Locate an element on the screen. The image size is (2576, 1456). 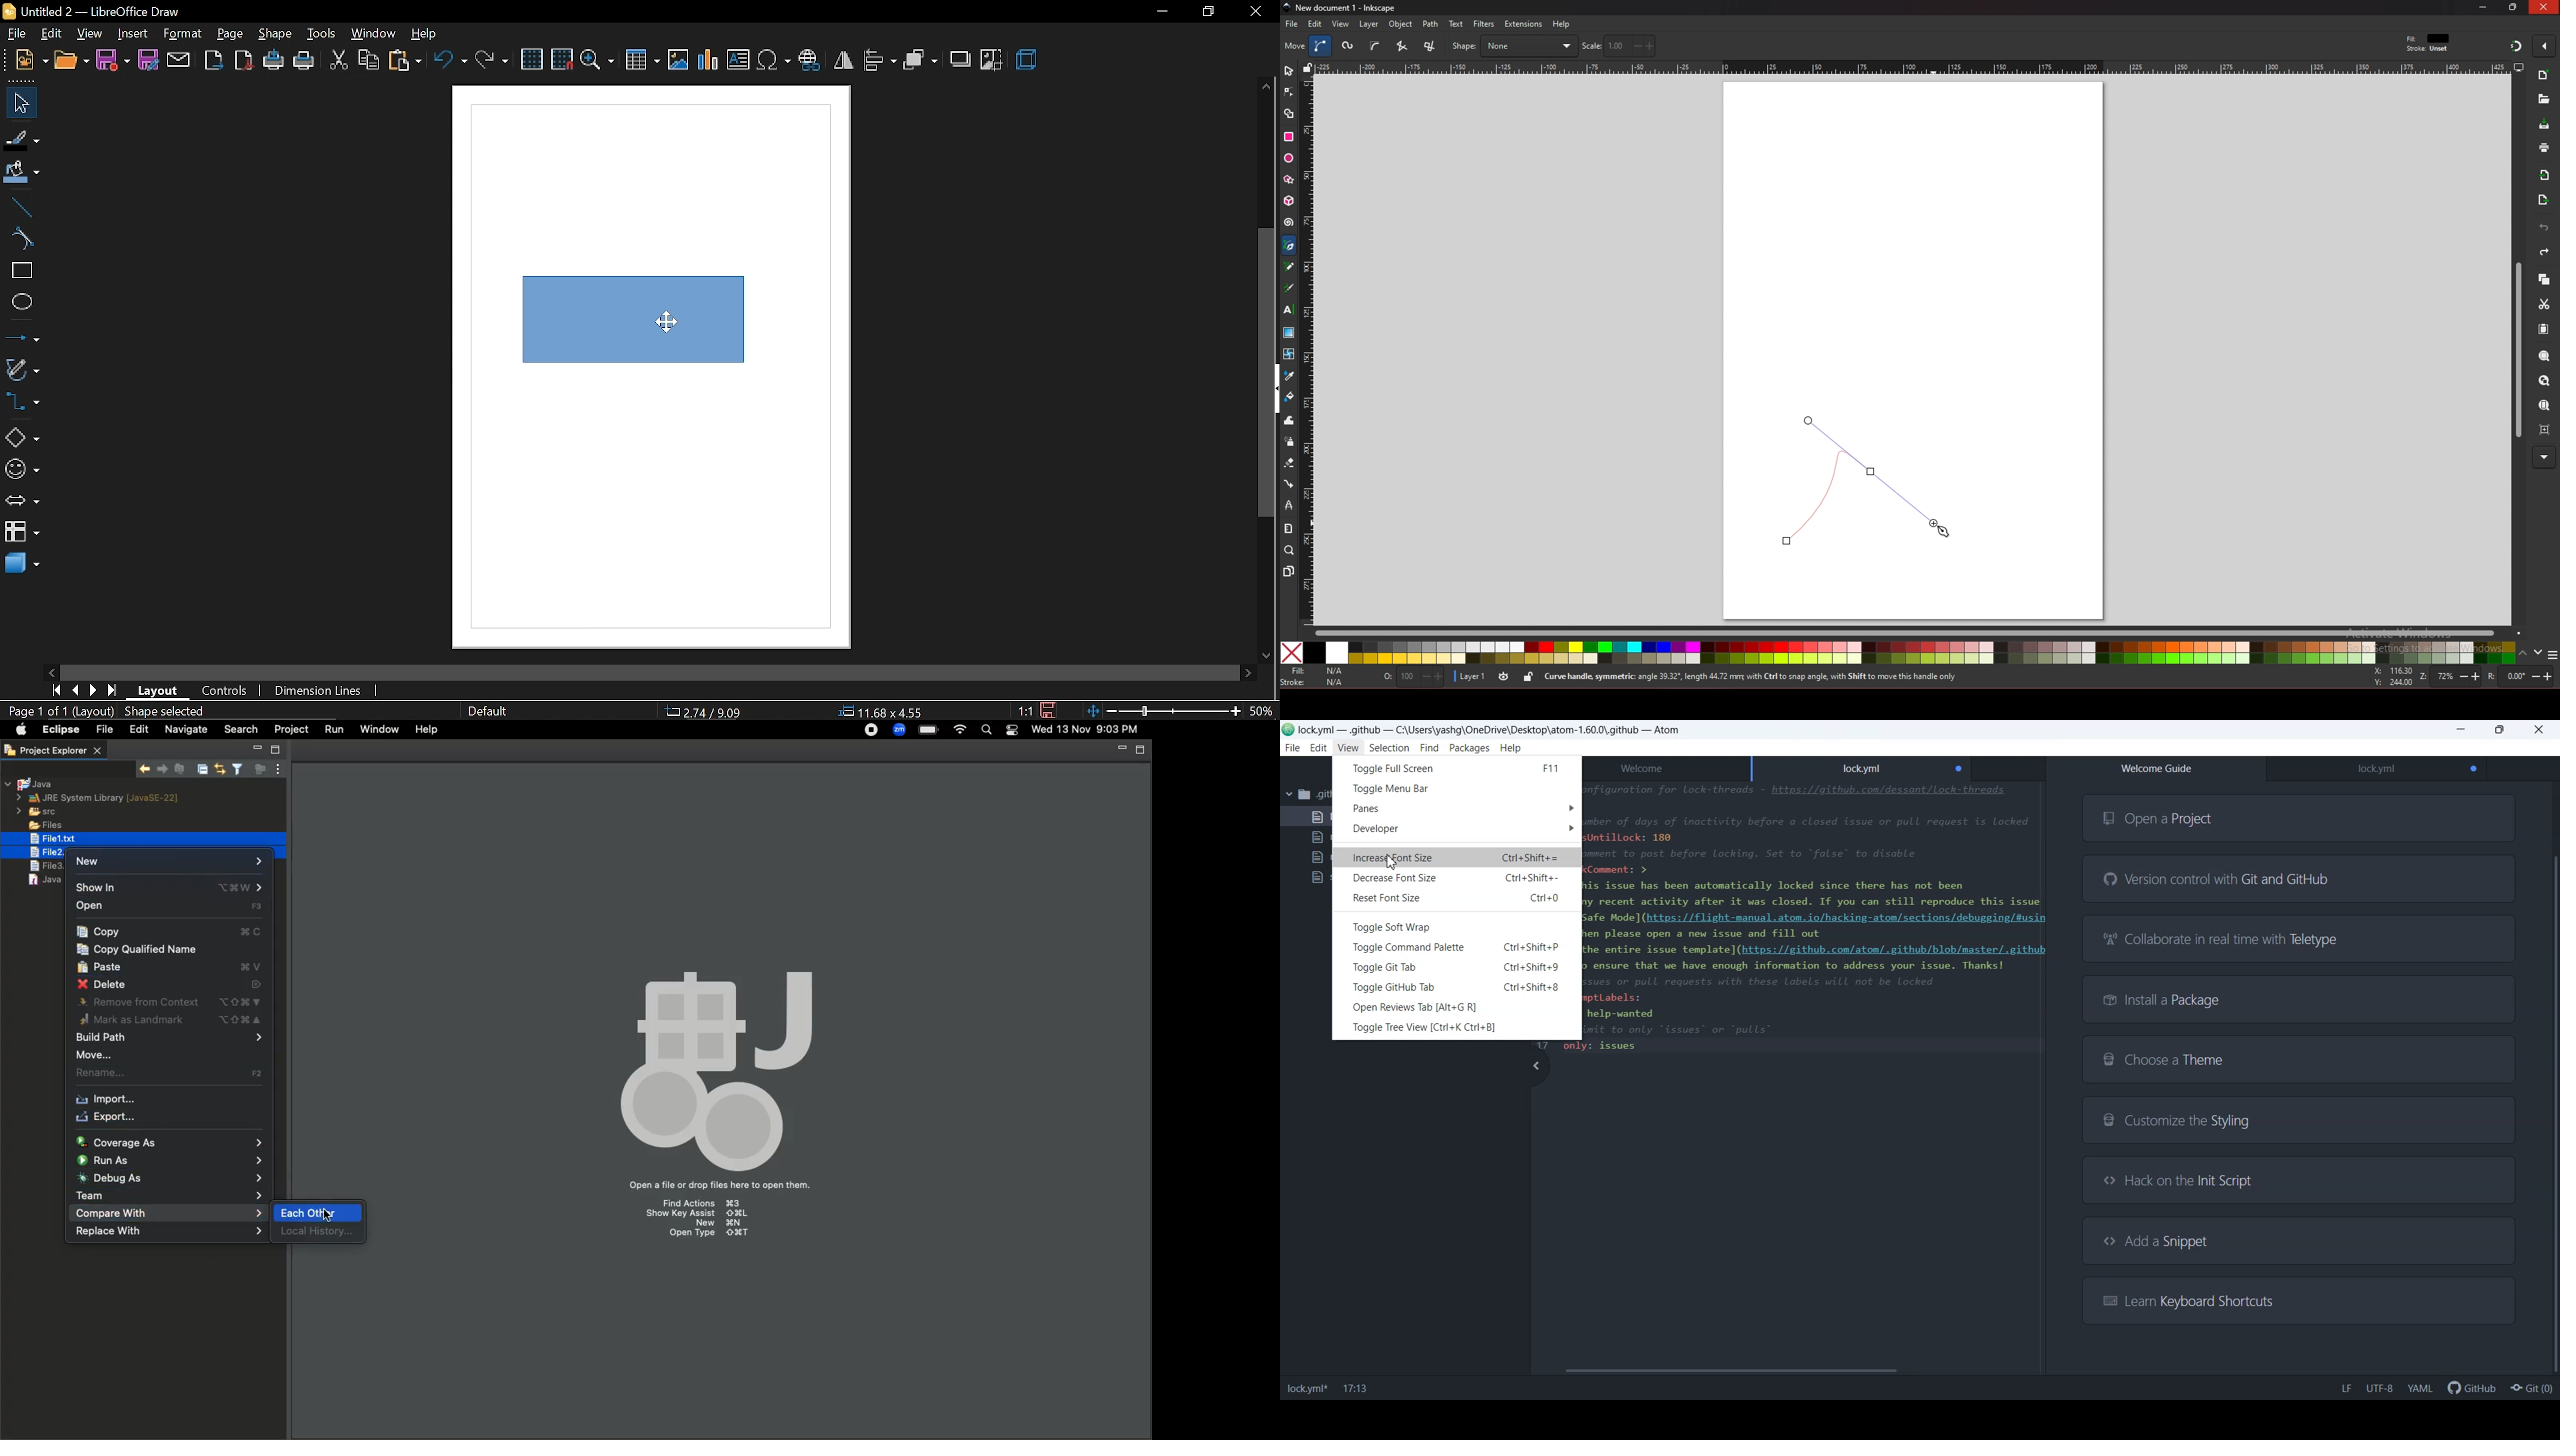
curve is located at coordinates (20, 238).